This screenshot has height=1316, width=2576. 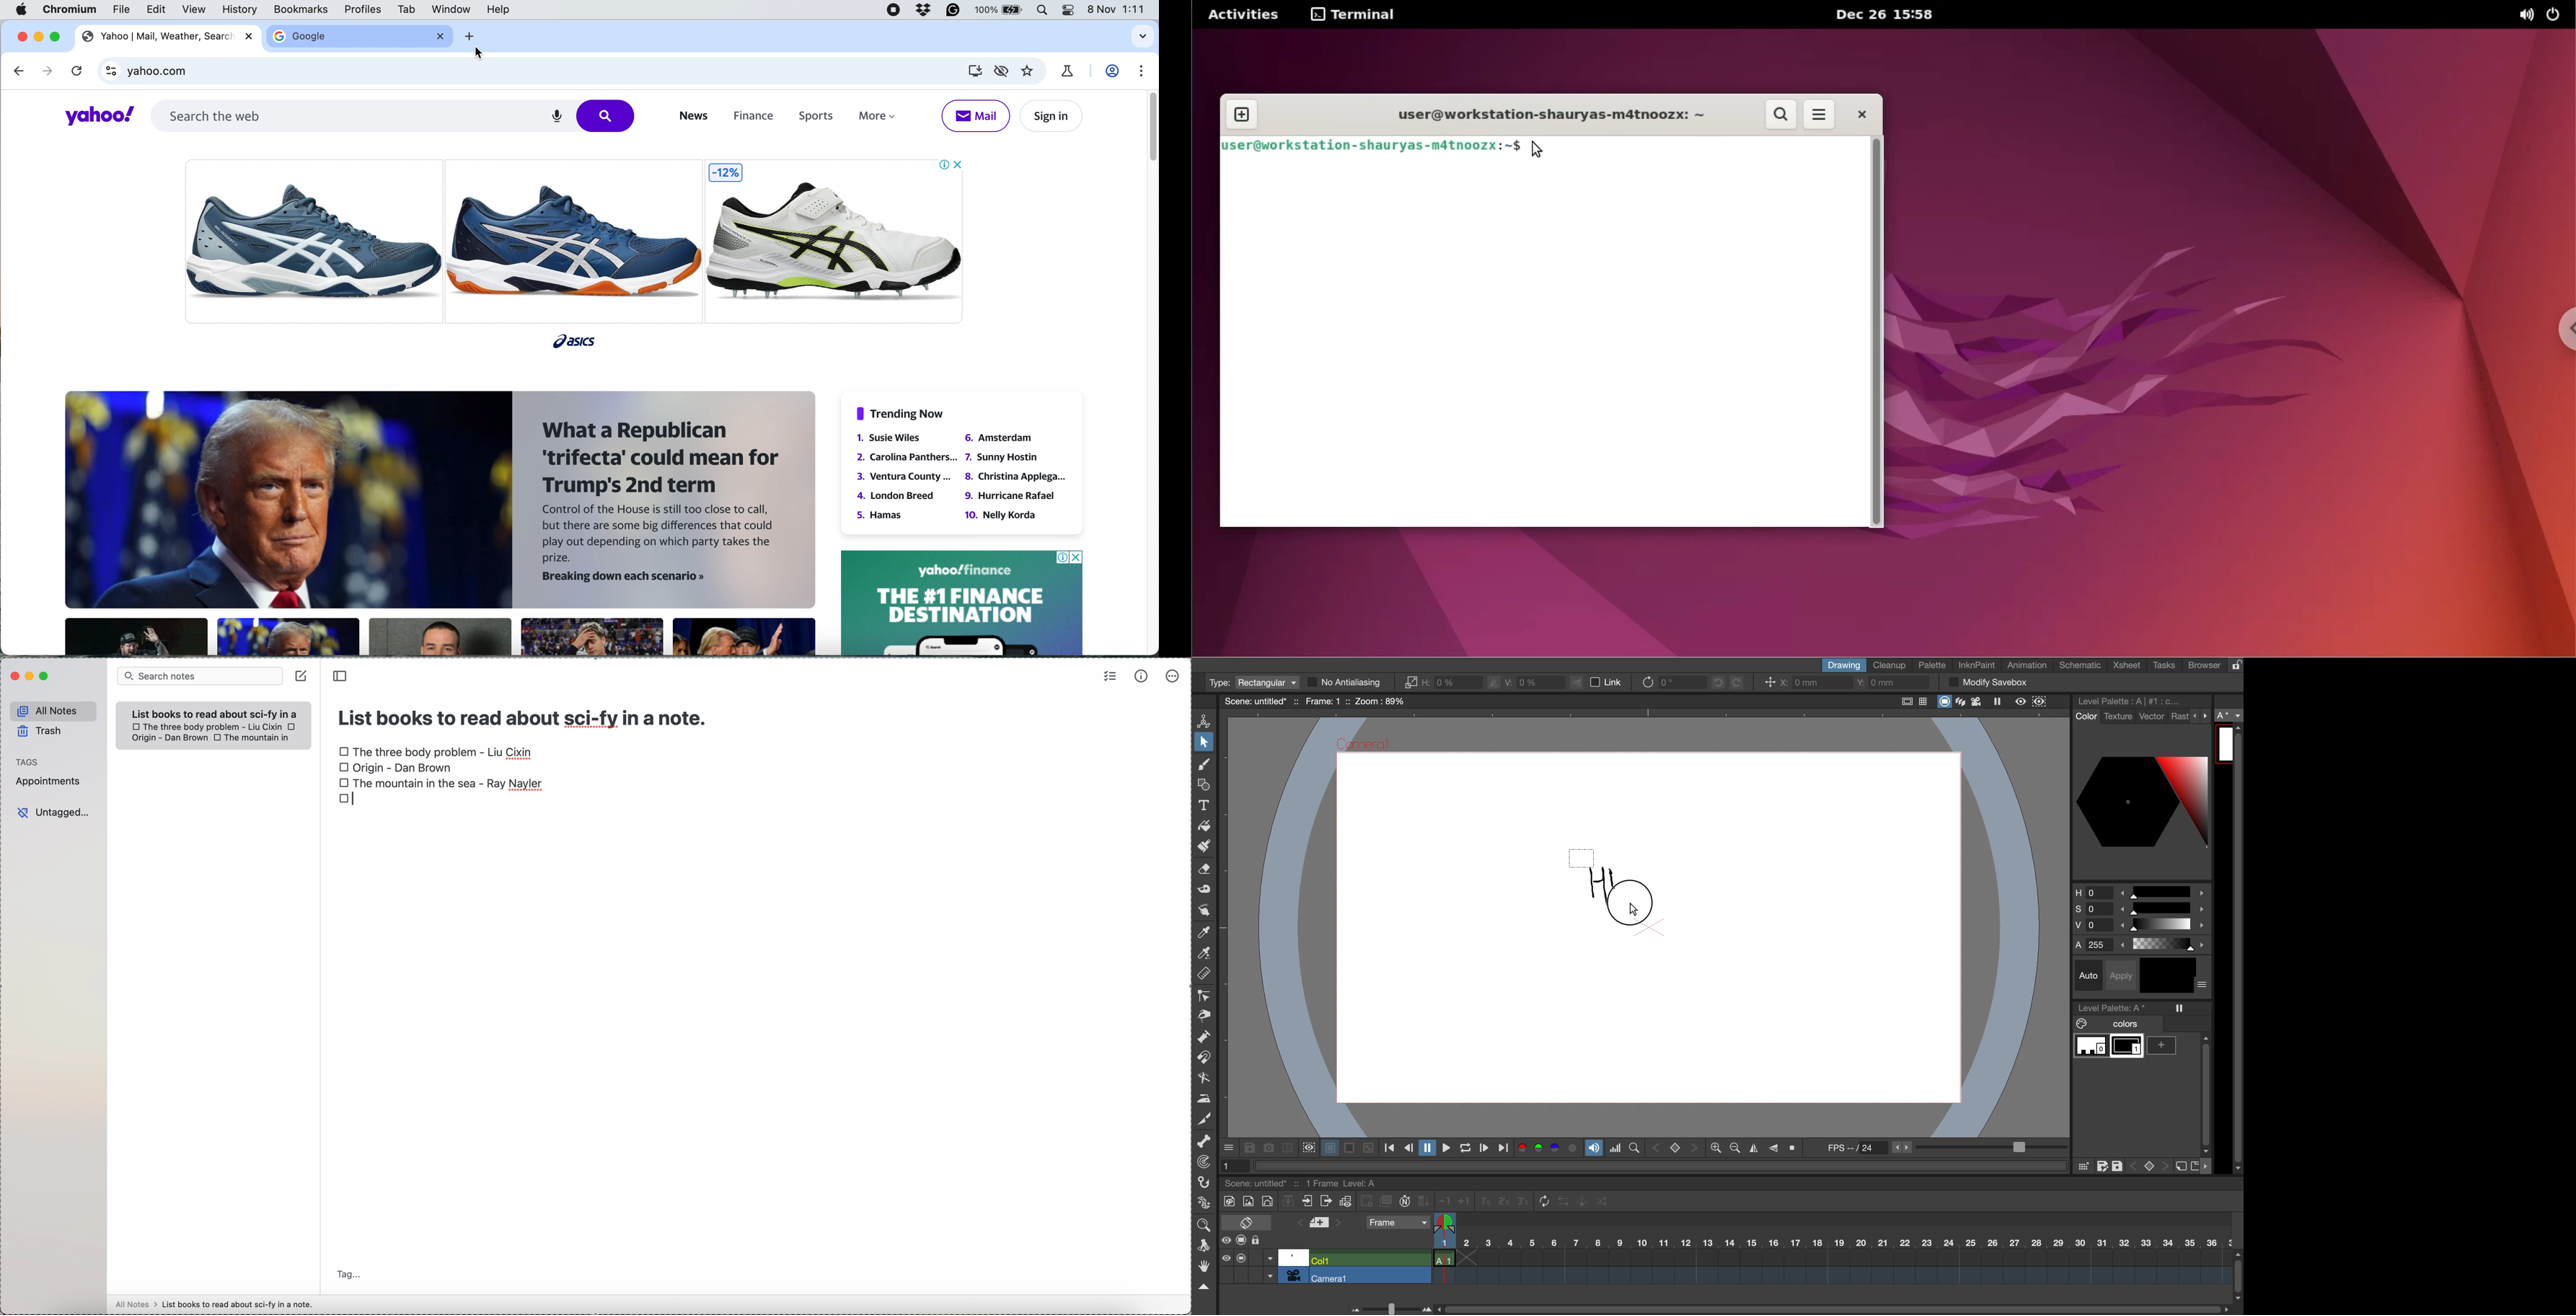 I want to click on define sub camera, so click(x=1307, y=1147).